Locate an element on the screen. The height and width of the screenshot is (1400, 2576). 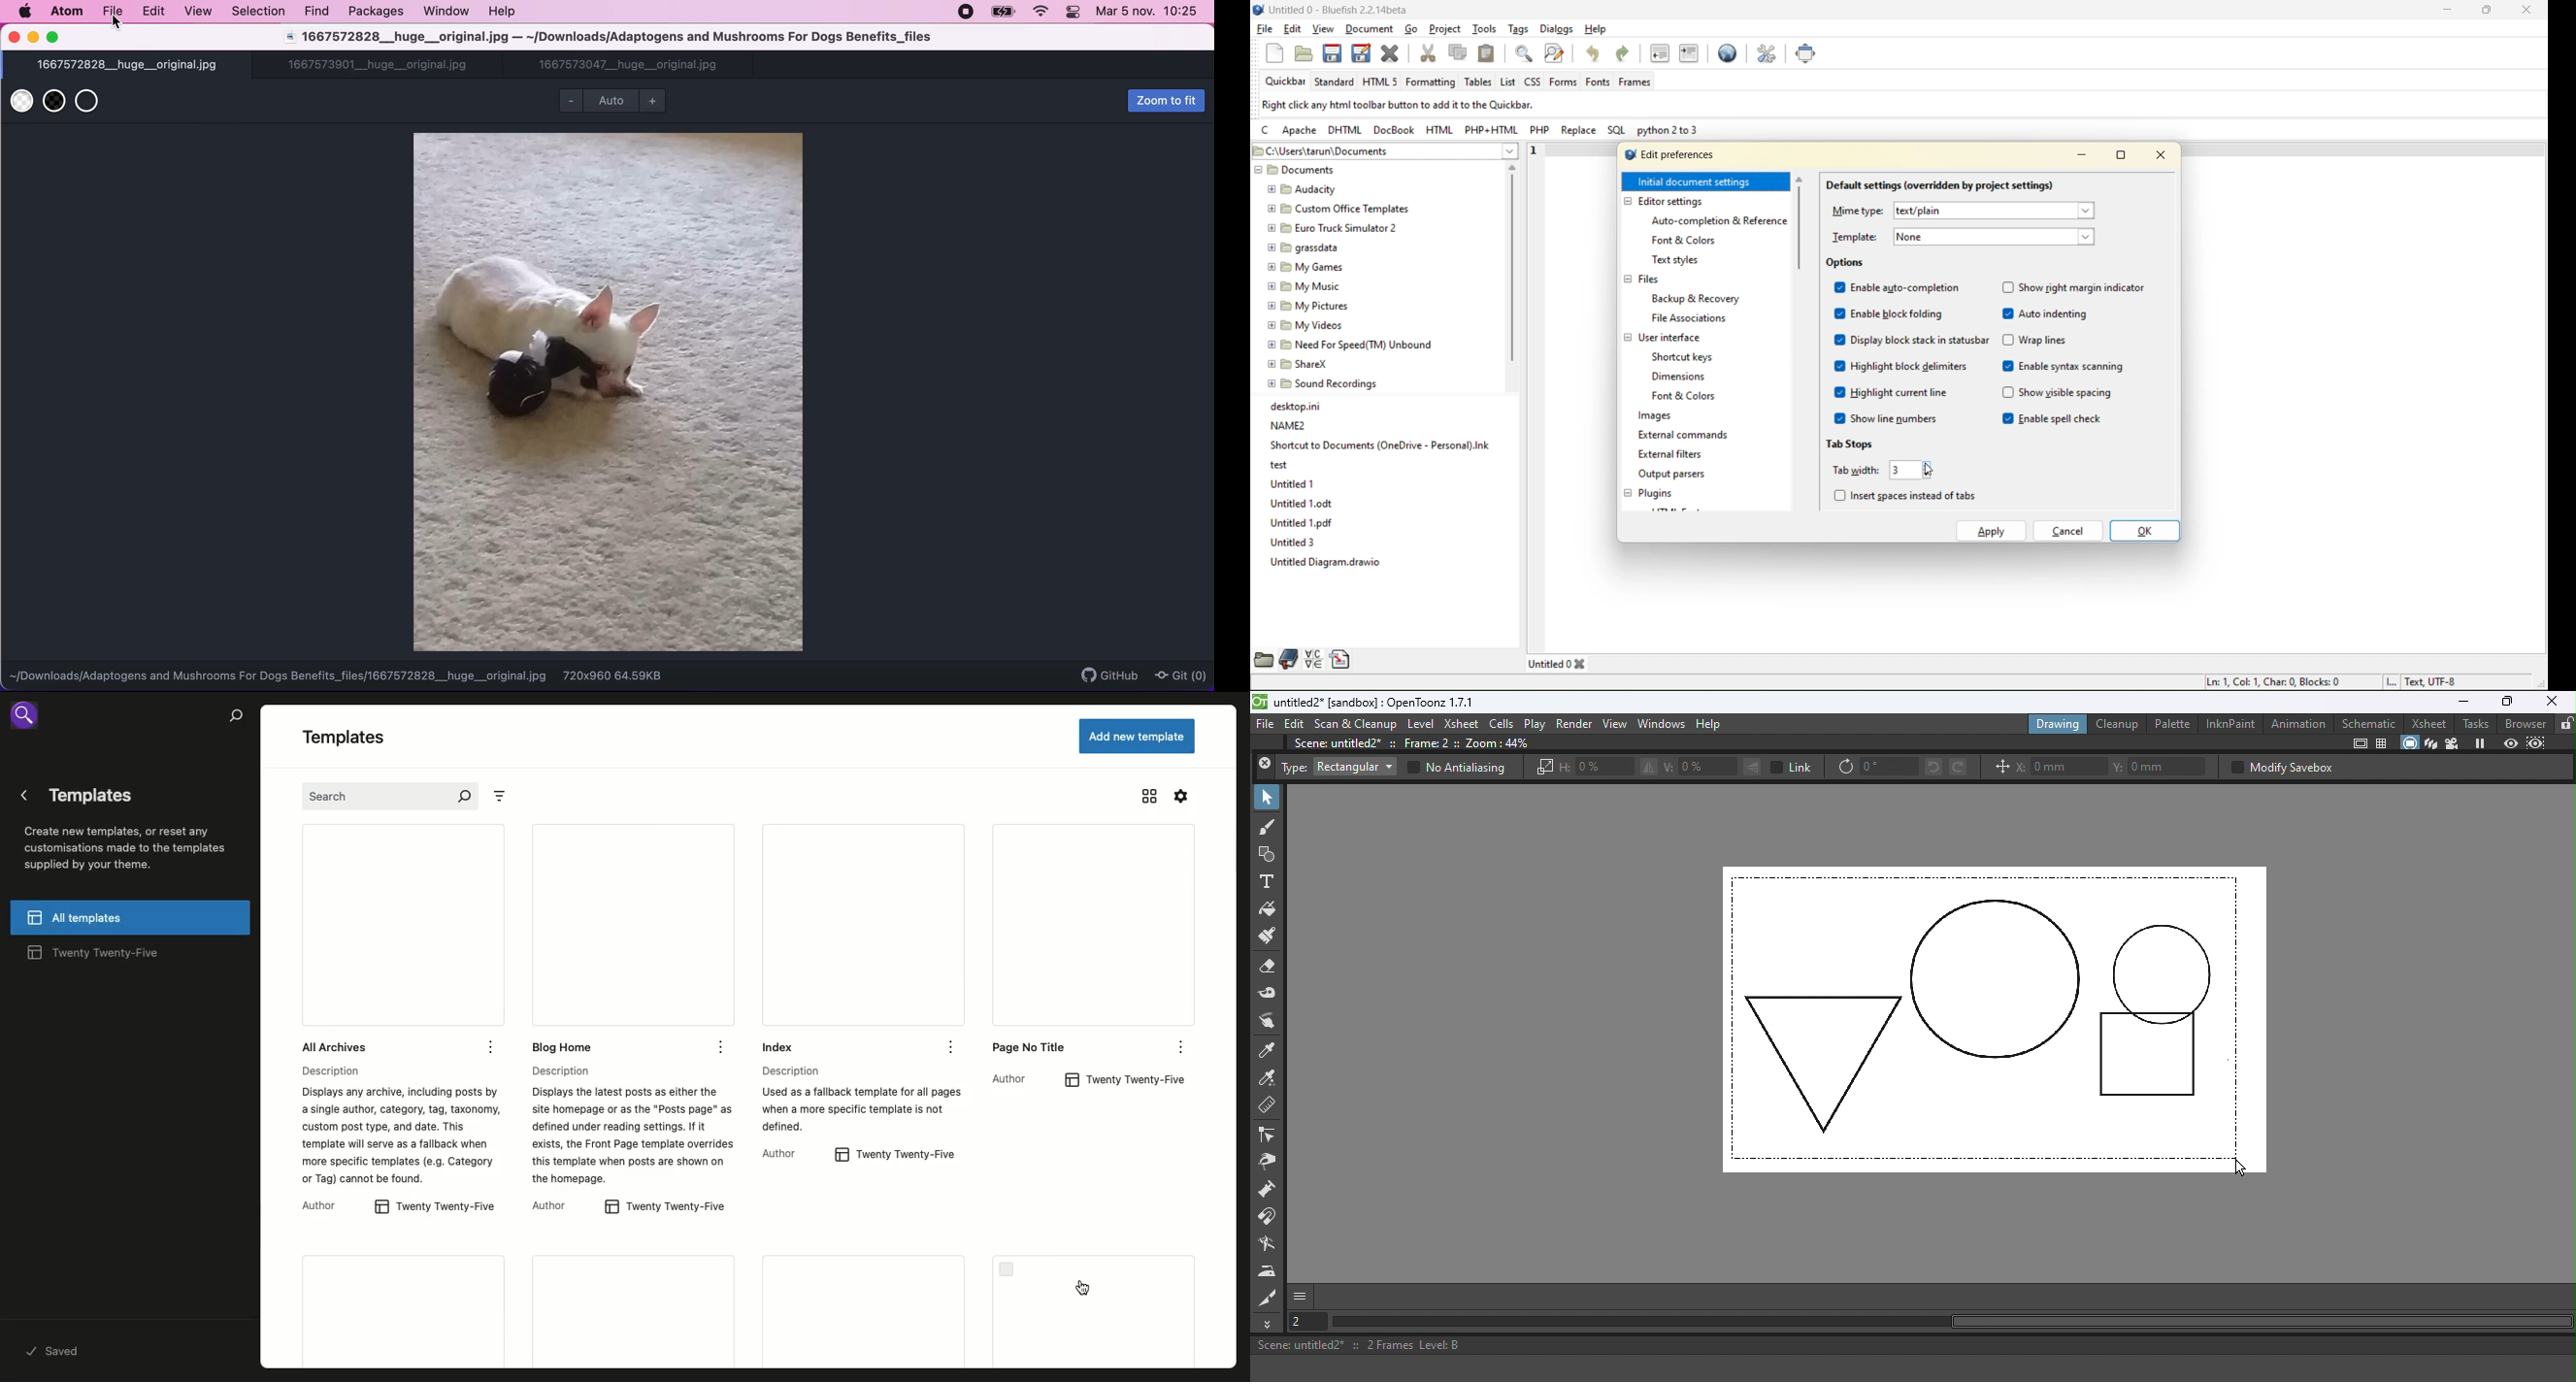
Scale is located at coordinates (1543, 768).